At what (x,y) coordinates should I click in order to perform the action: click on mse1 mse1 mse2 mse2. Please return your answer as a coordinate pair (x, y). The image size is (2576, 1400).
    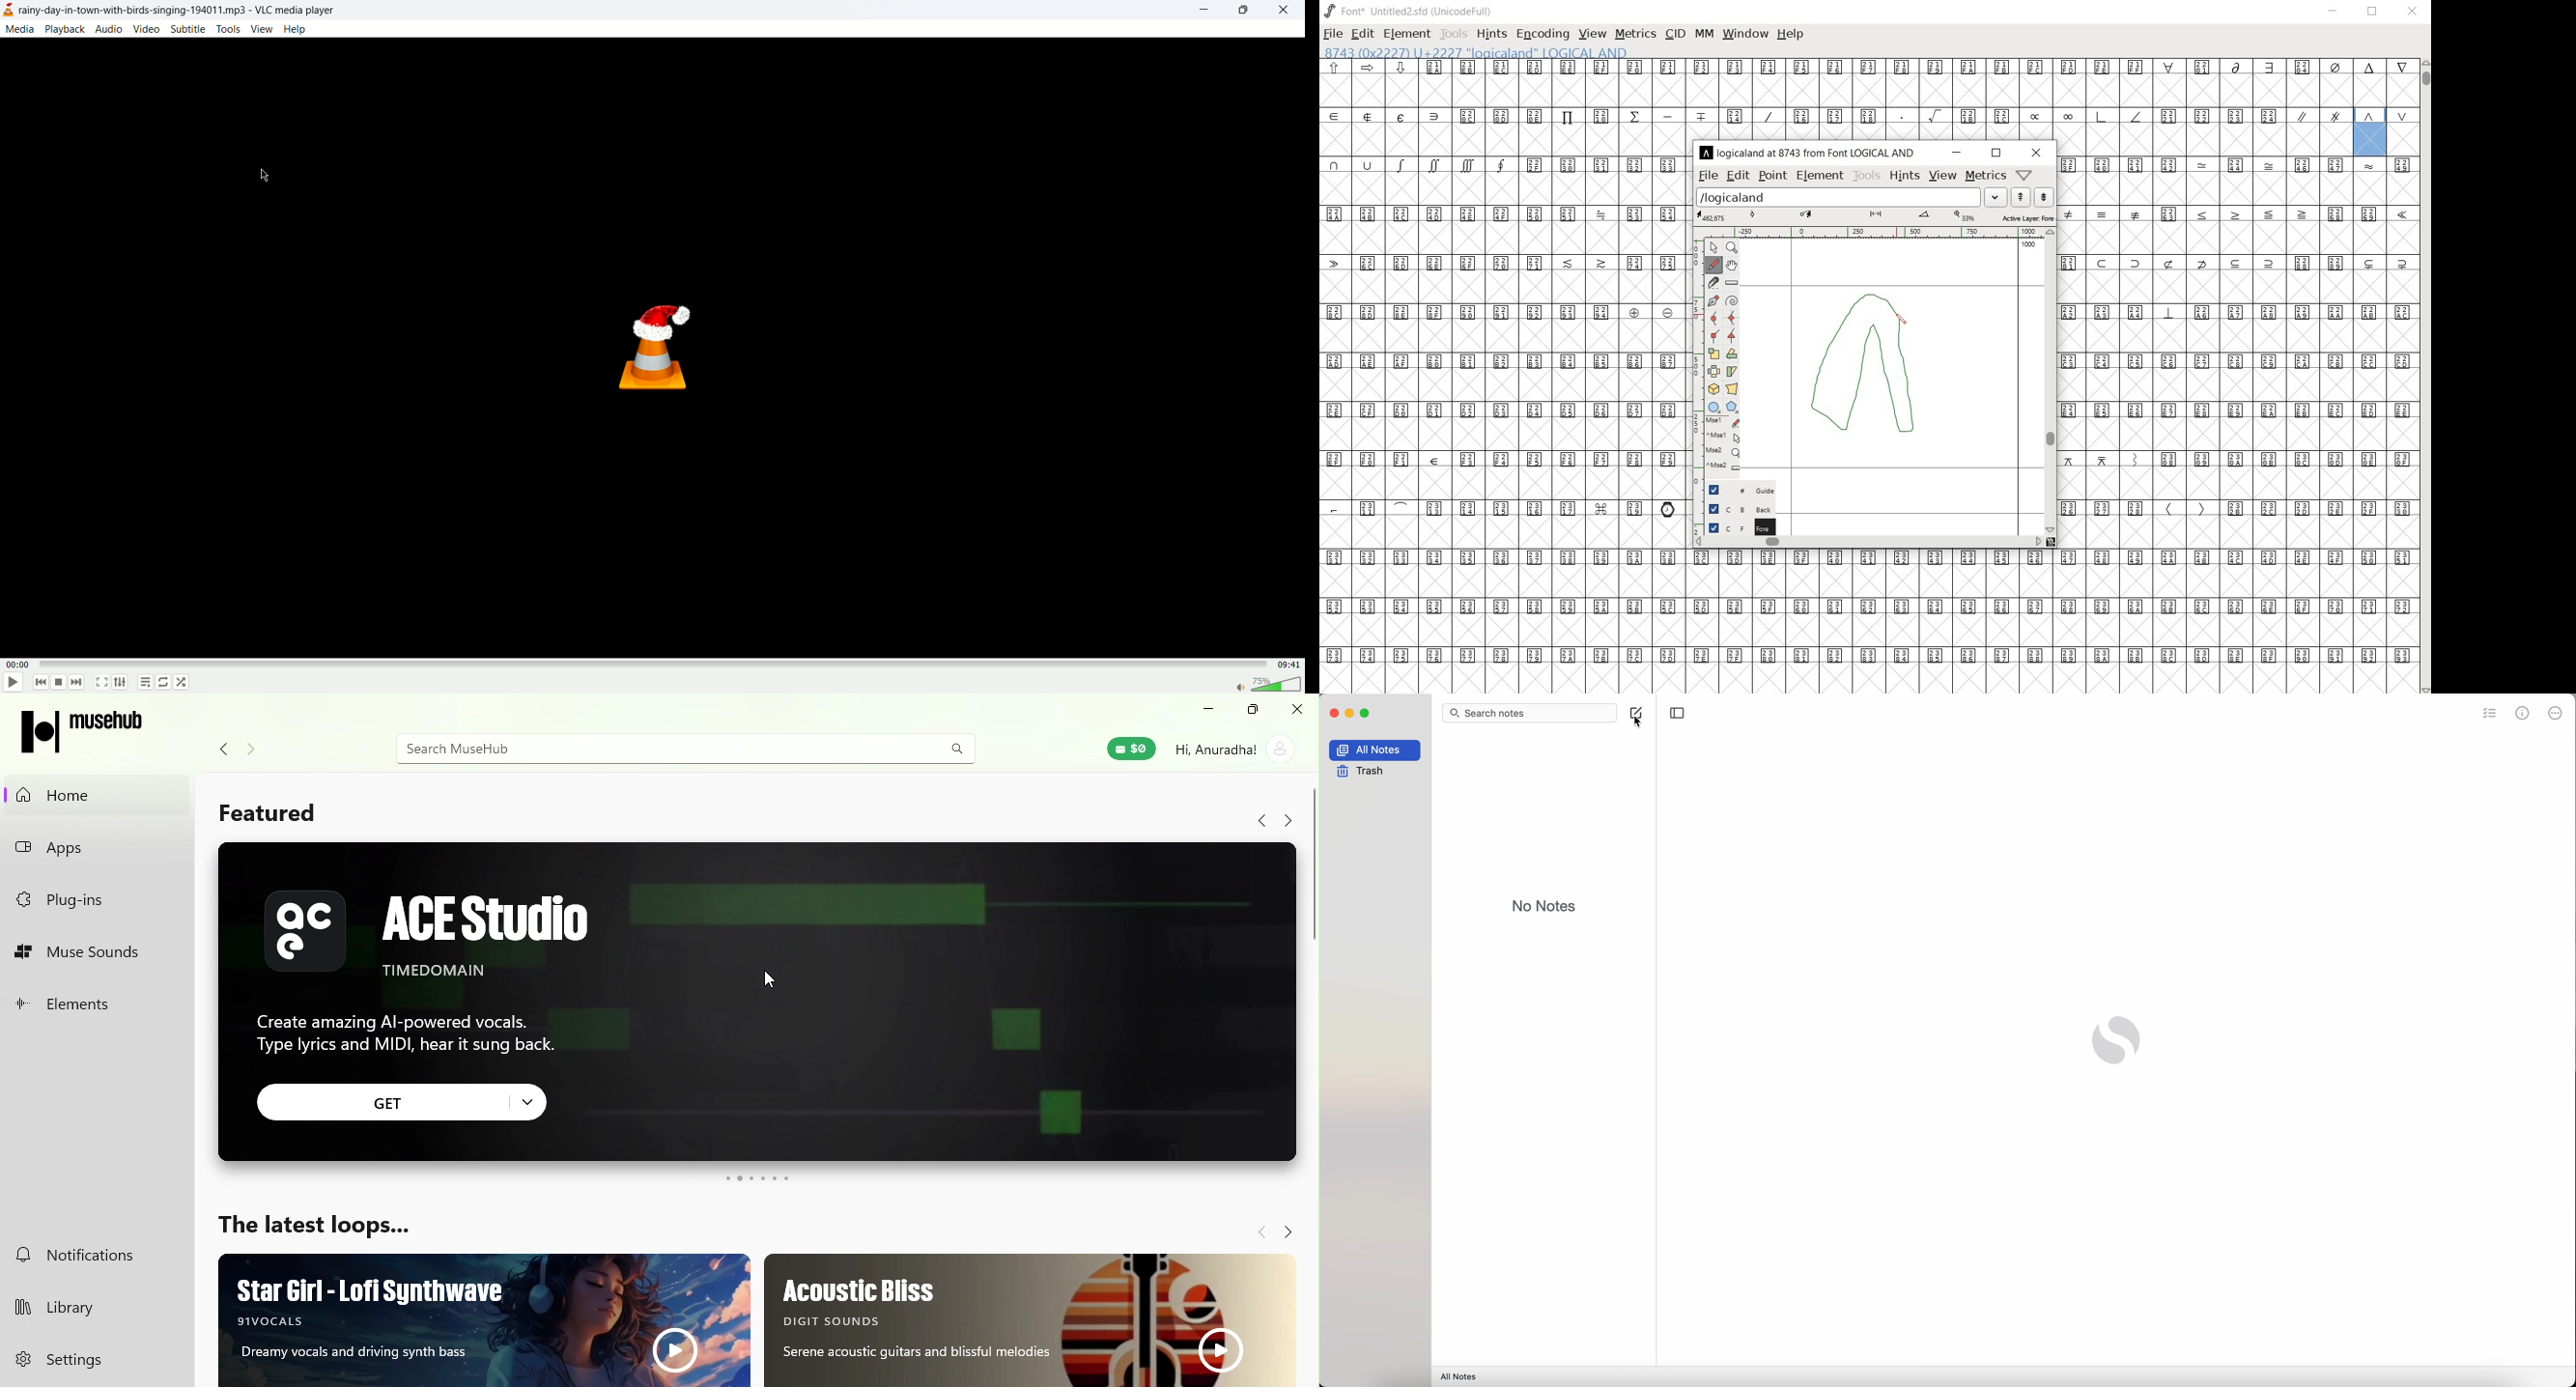
    Looking at the image, I should click on (1722, 445).